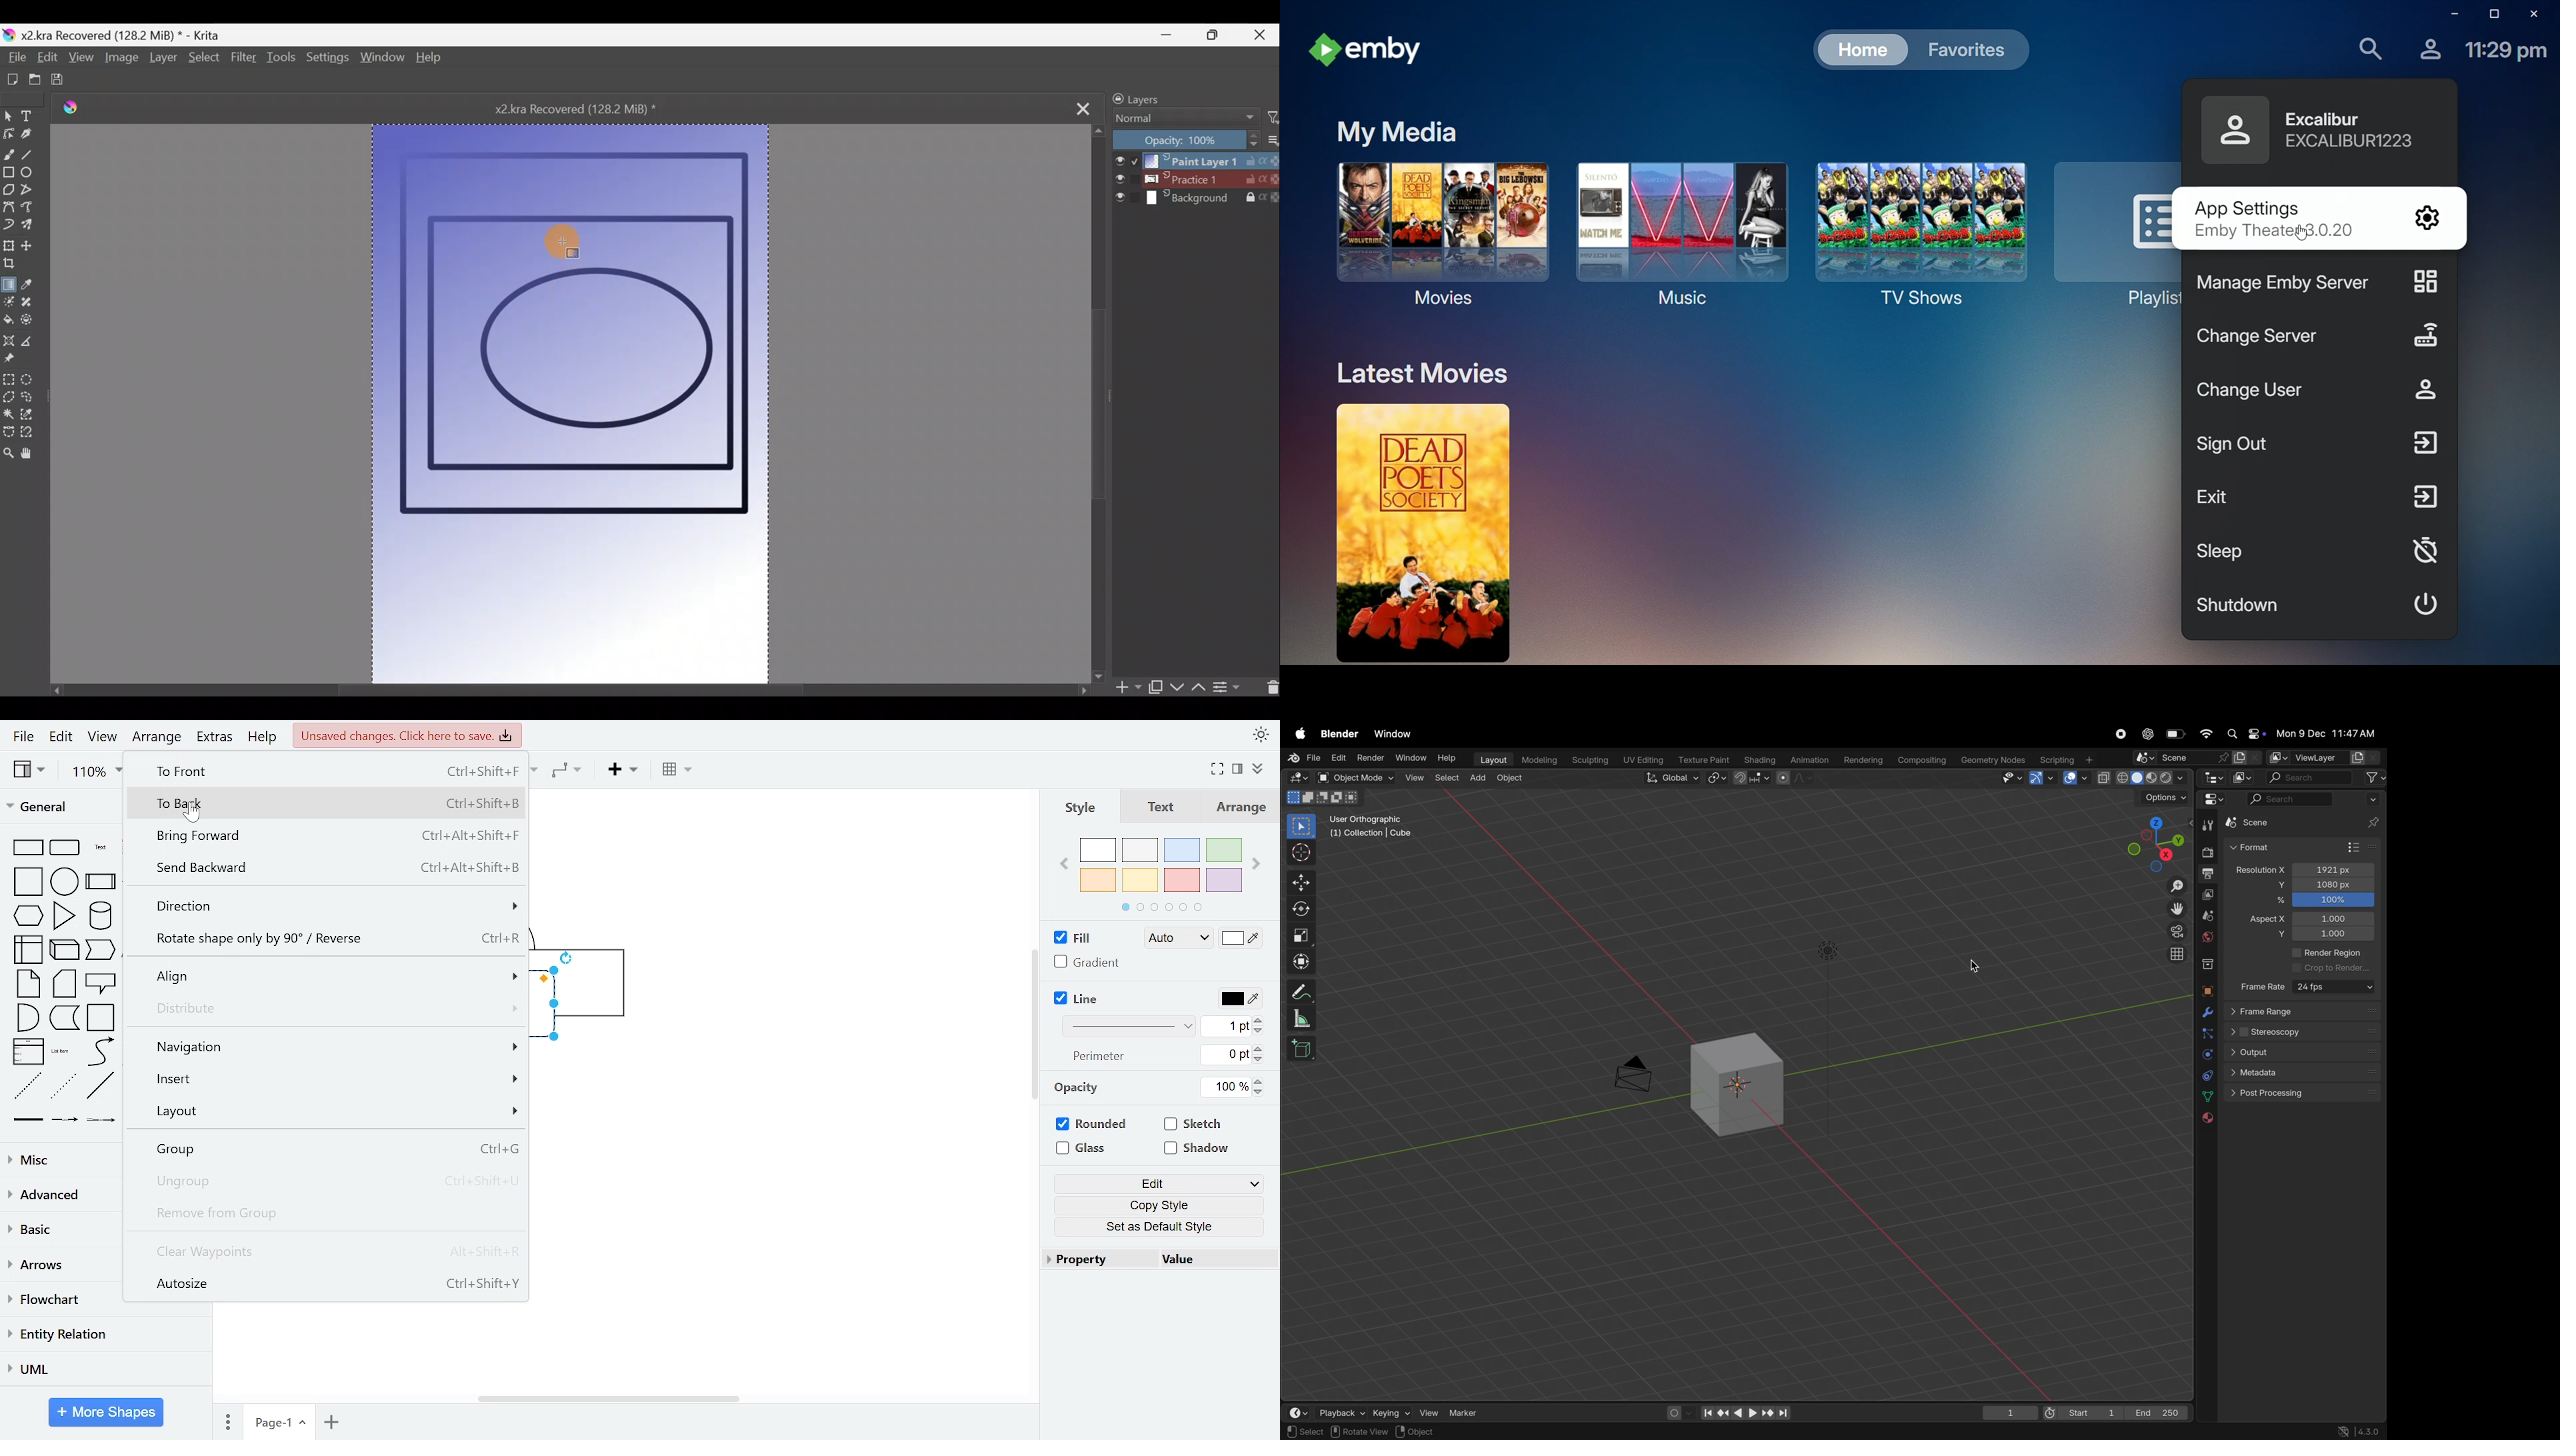 This screenshot has width=2576, height=1456. Describe the element at coordinates (99, 771) in the screenshot. I see `zoom` at that location.